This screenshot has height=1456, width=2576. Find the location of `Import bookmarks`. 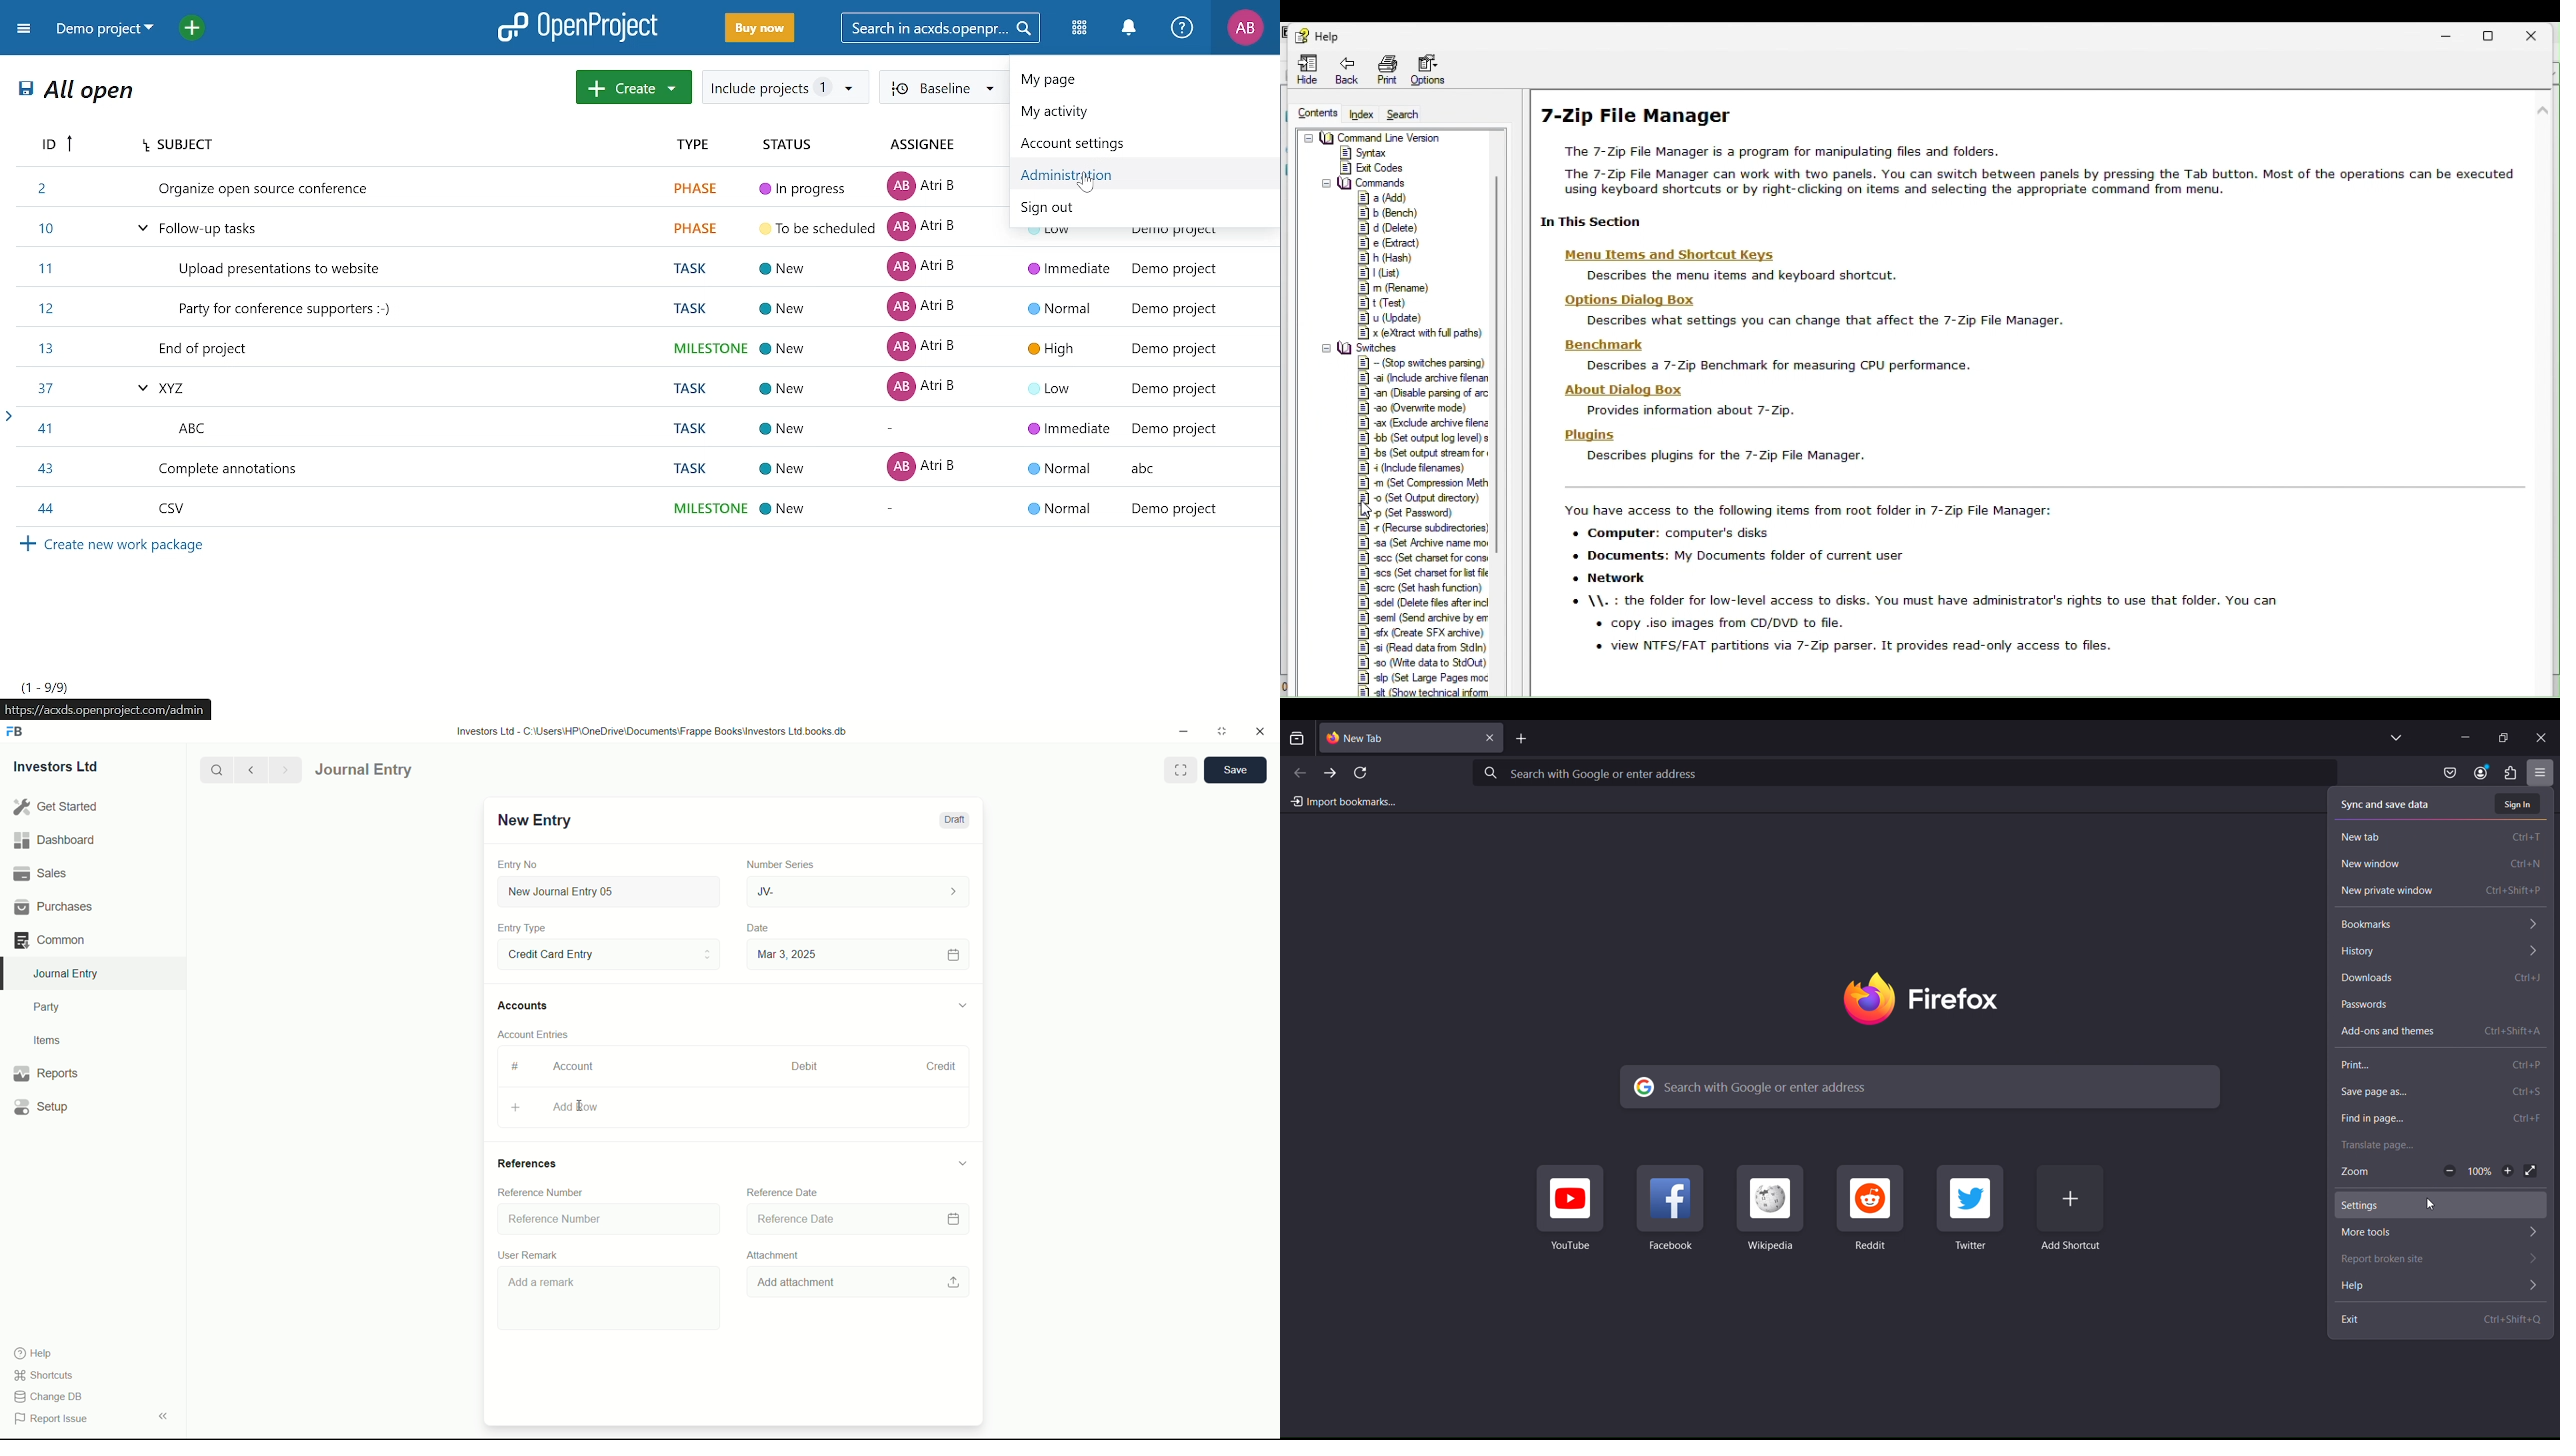

Import bookmarks is located at coordinates (1343, 803).